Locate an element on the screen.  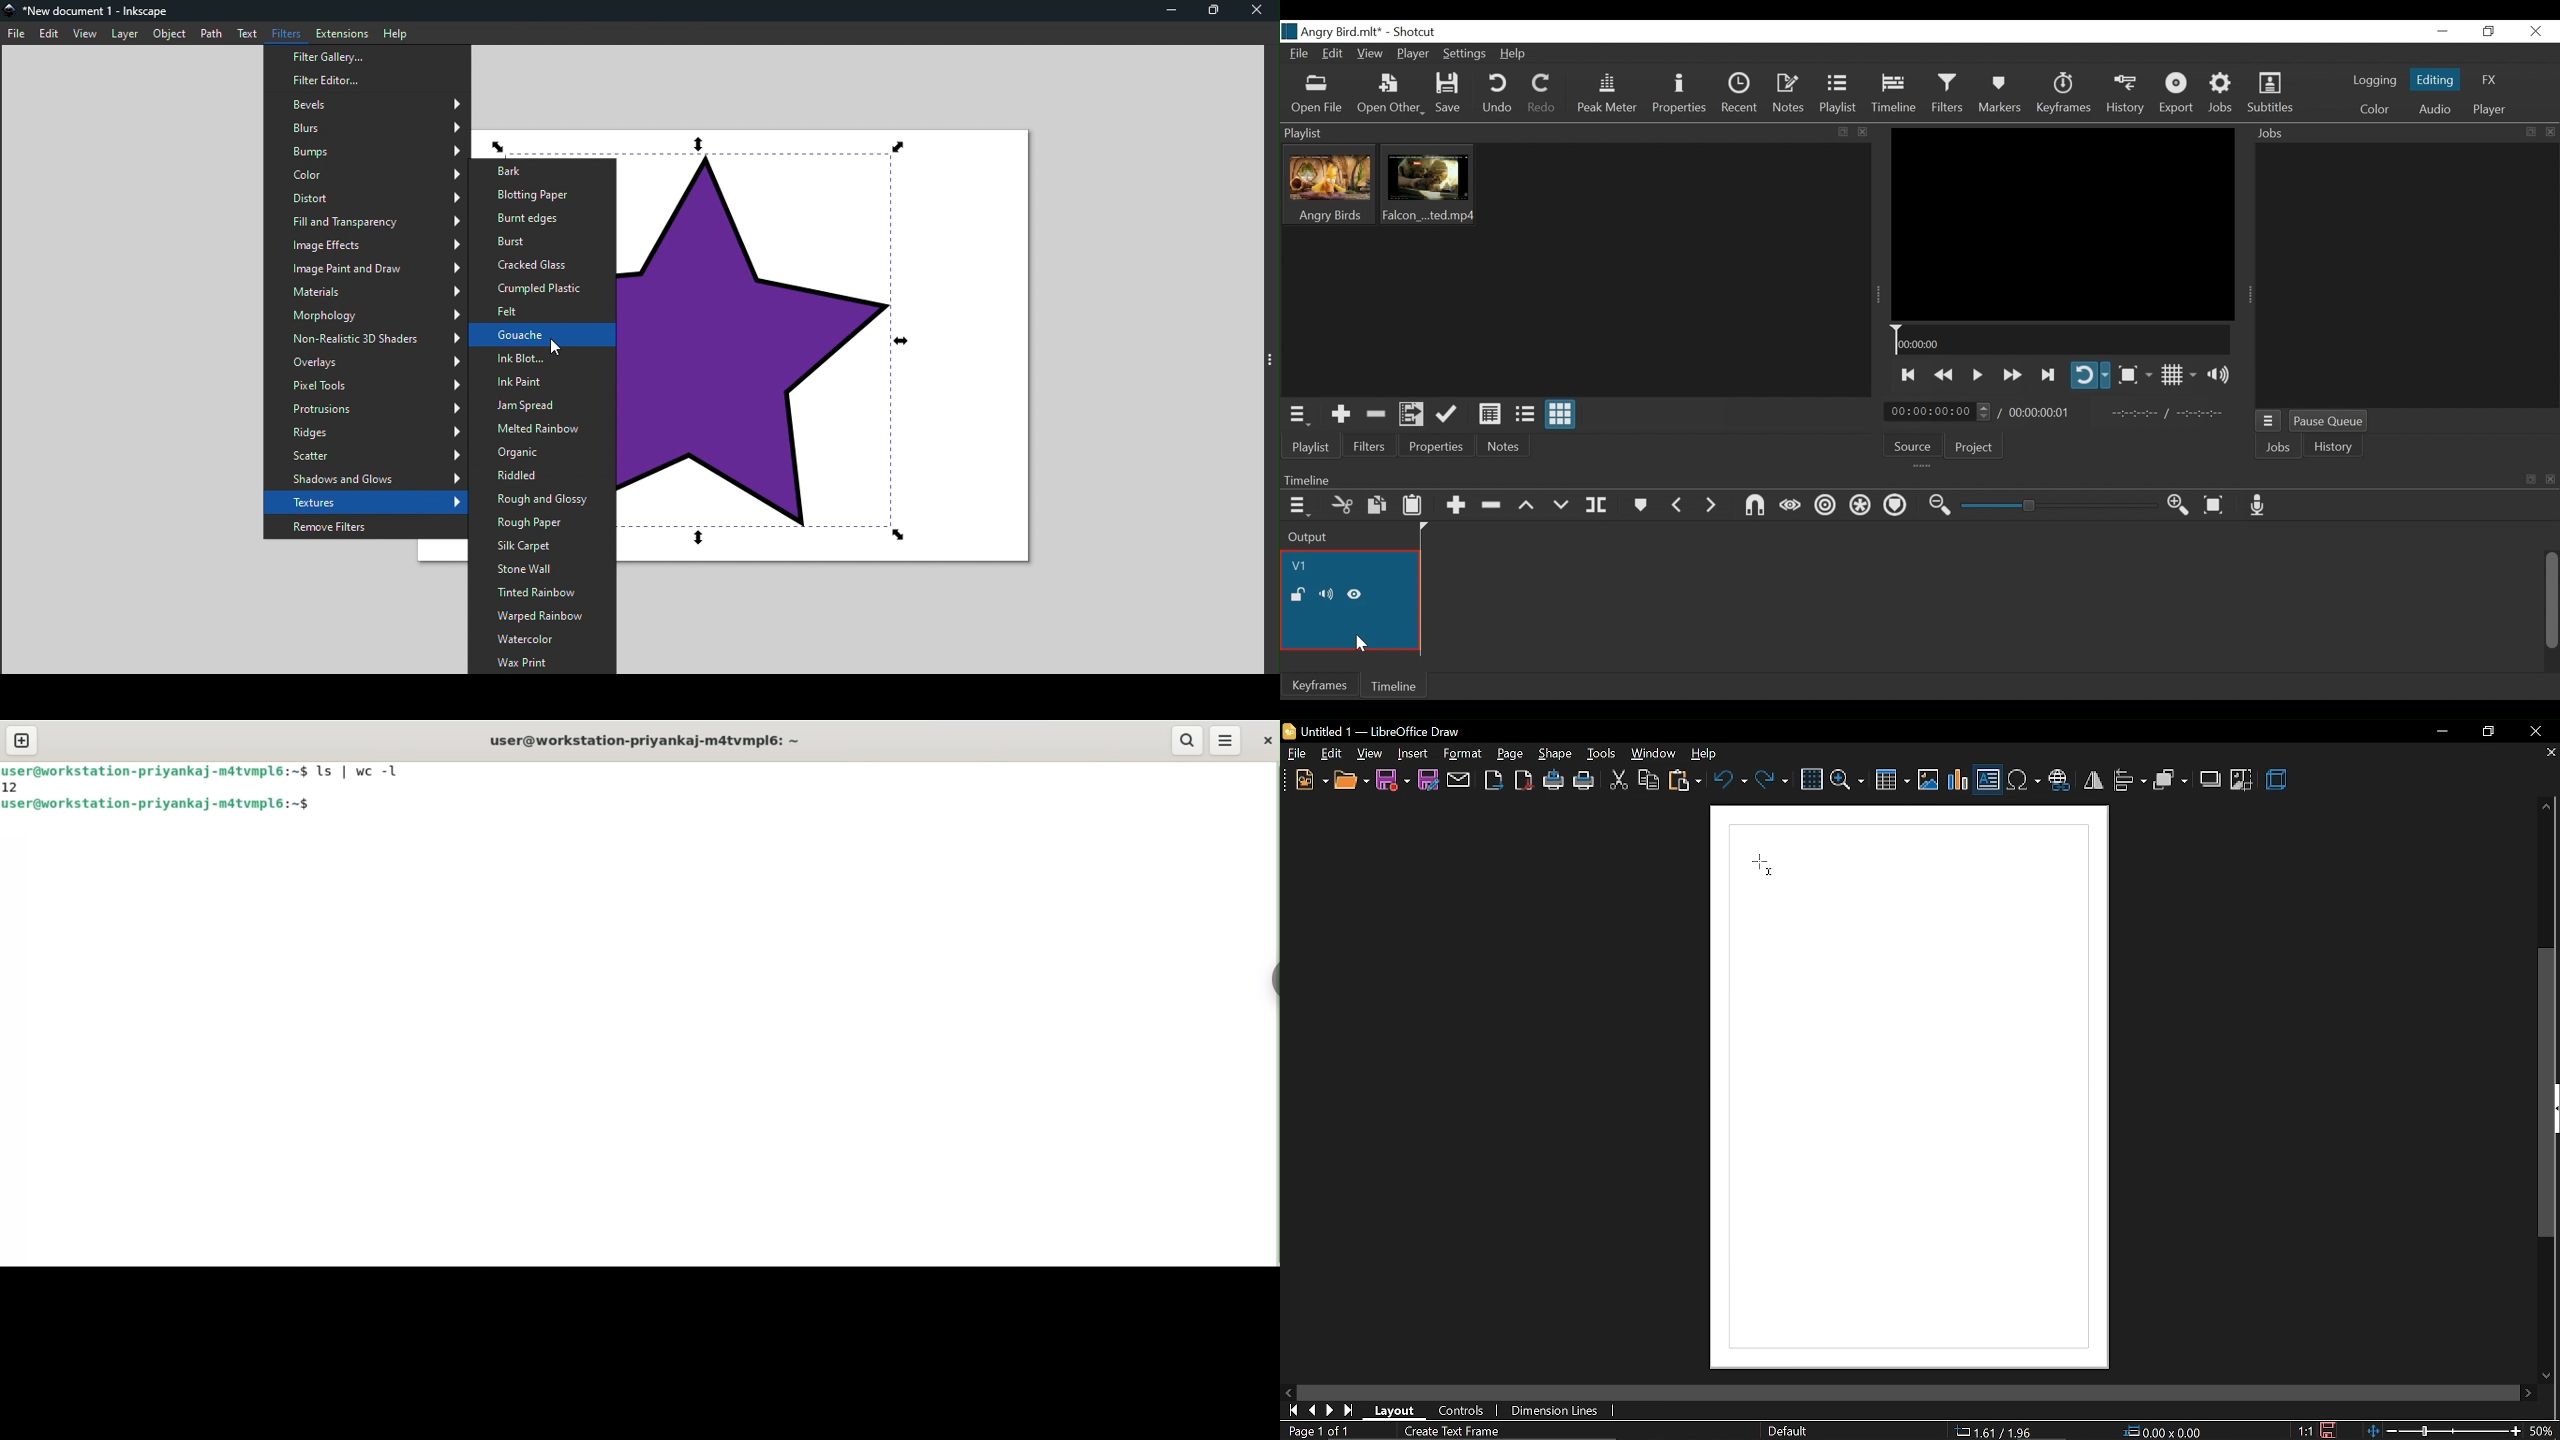
Properties is located at coordinates (1439, 447).